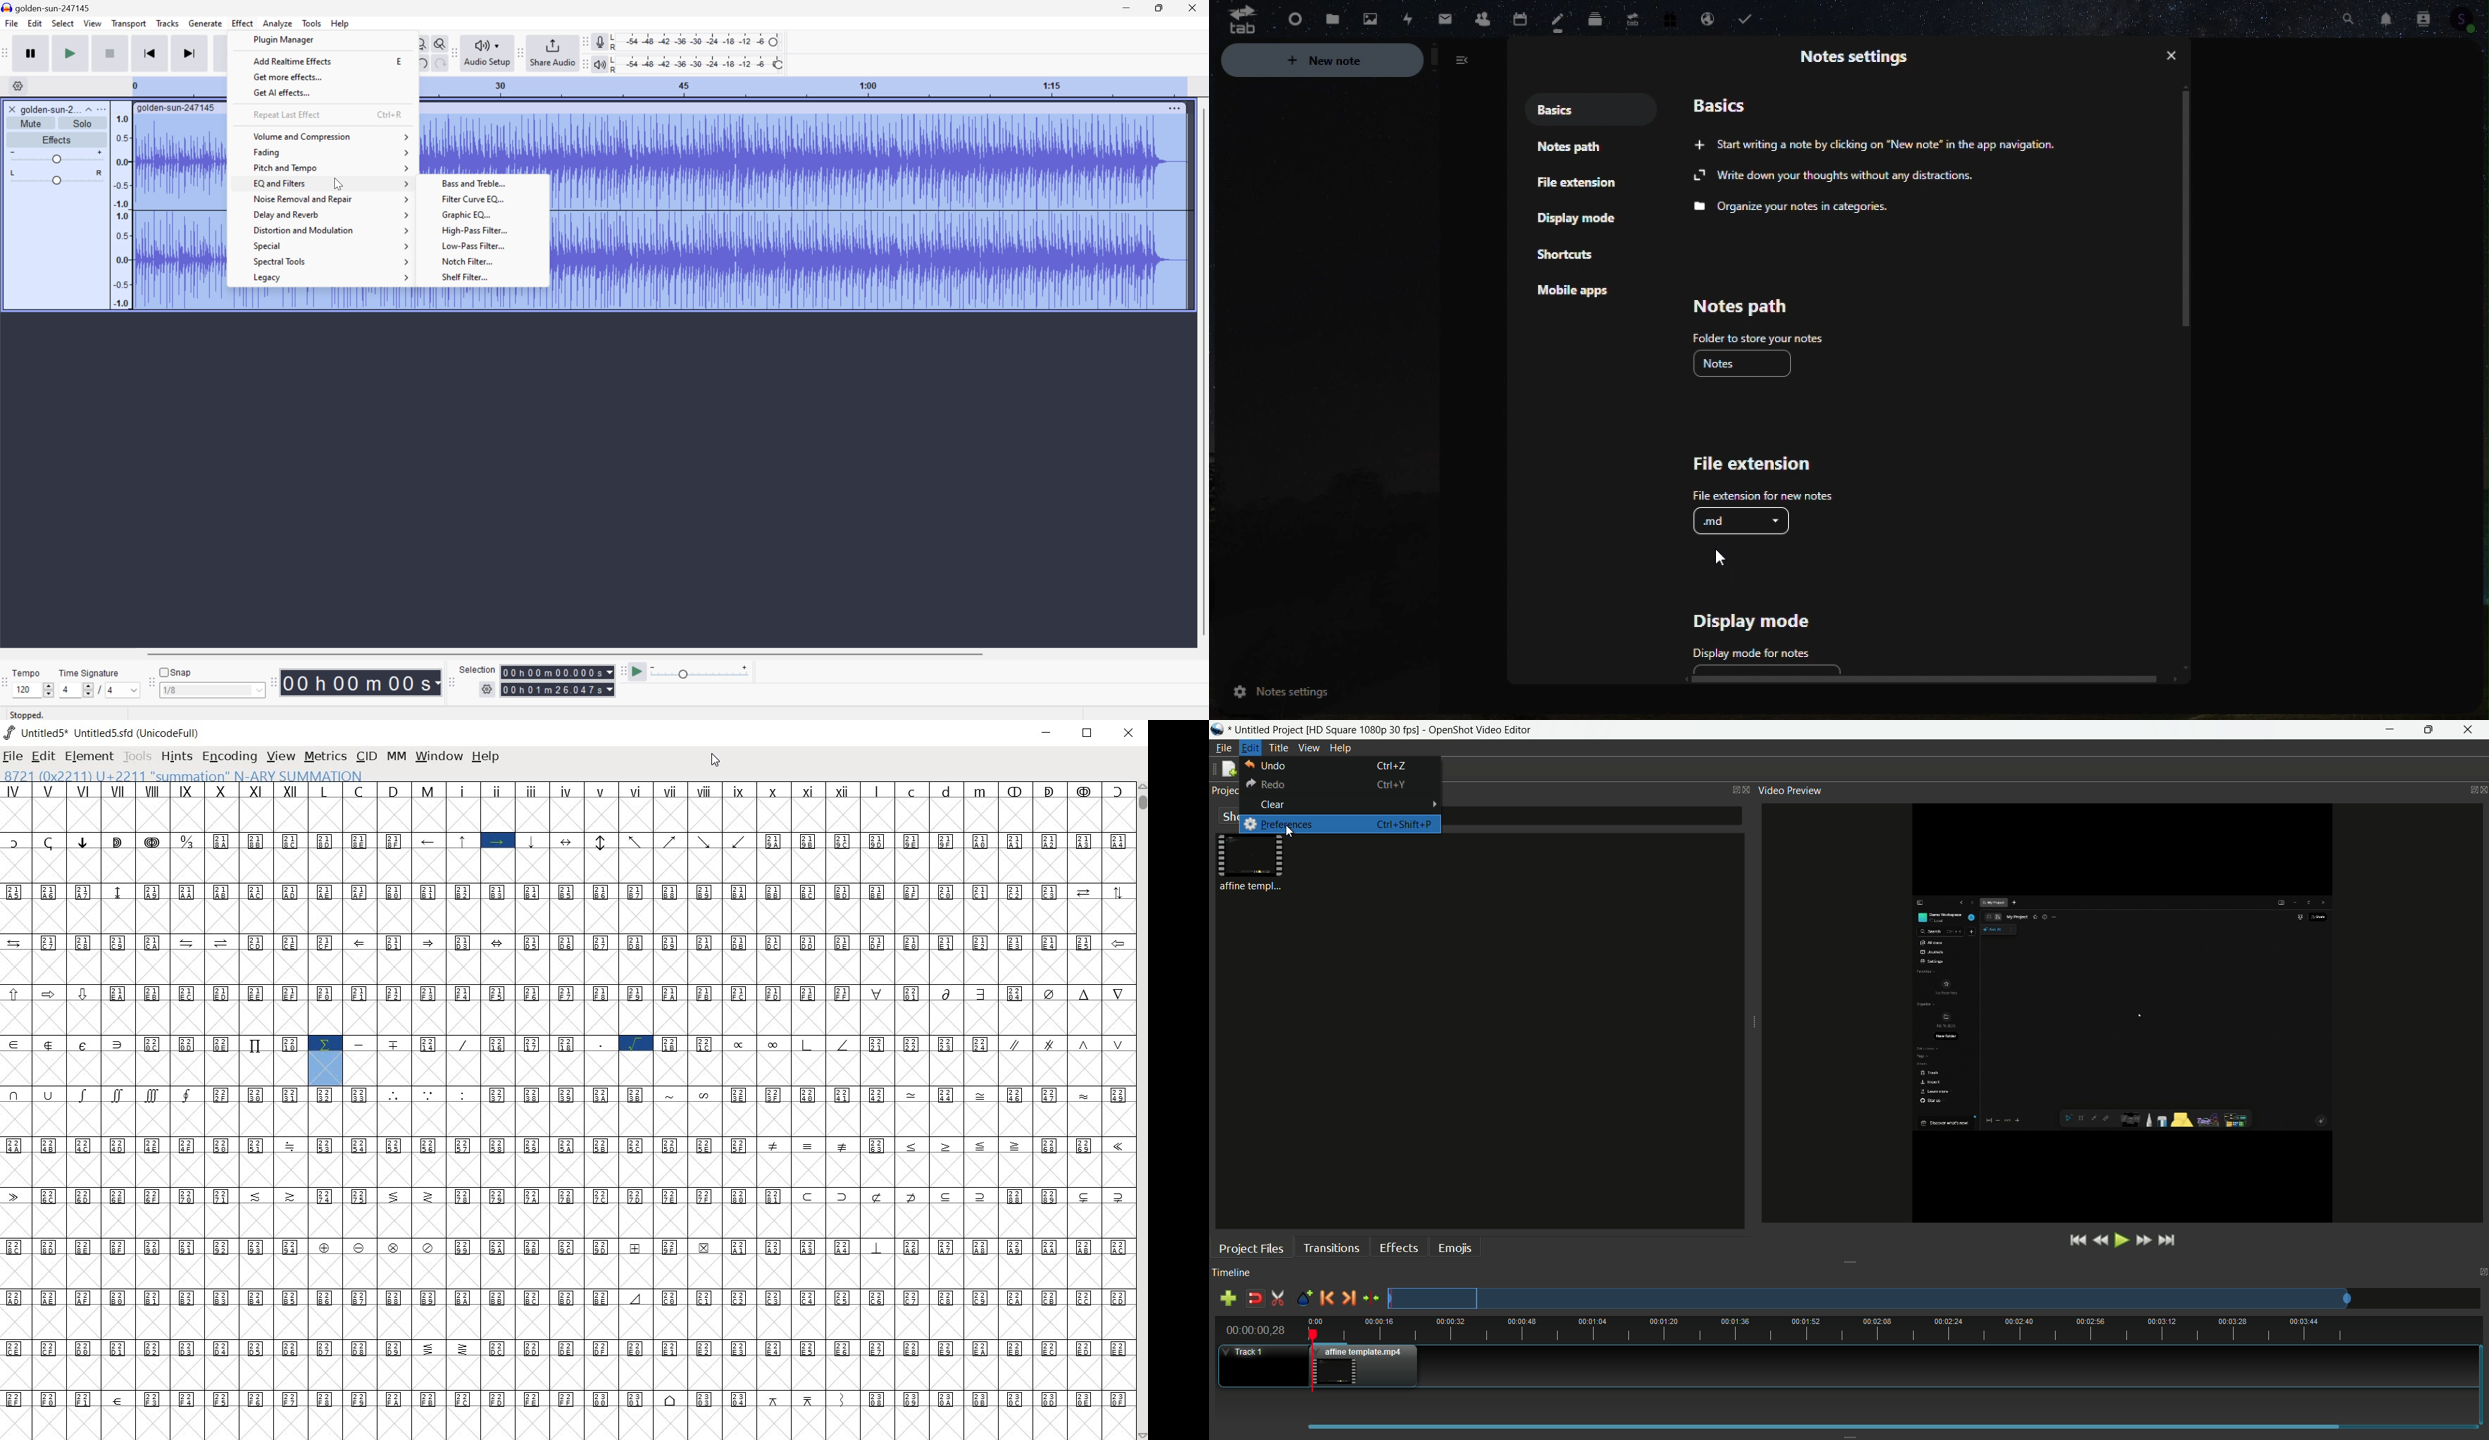 This screenshot has height=1456, width=2492. What do you see at coordinates (11, 23) in the screenshot?
I see `File` at bounding box center [11, 23].